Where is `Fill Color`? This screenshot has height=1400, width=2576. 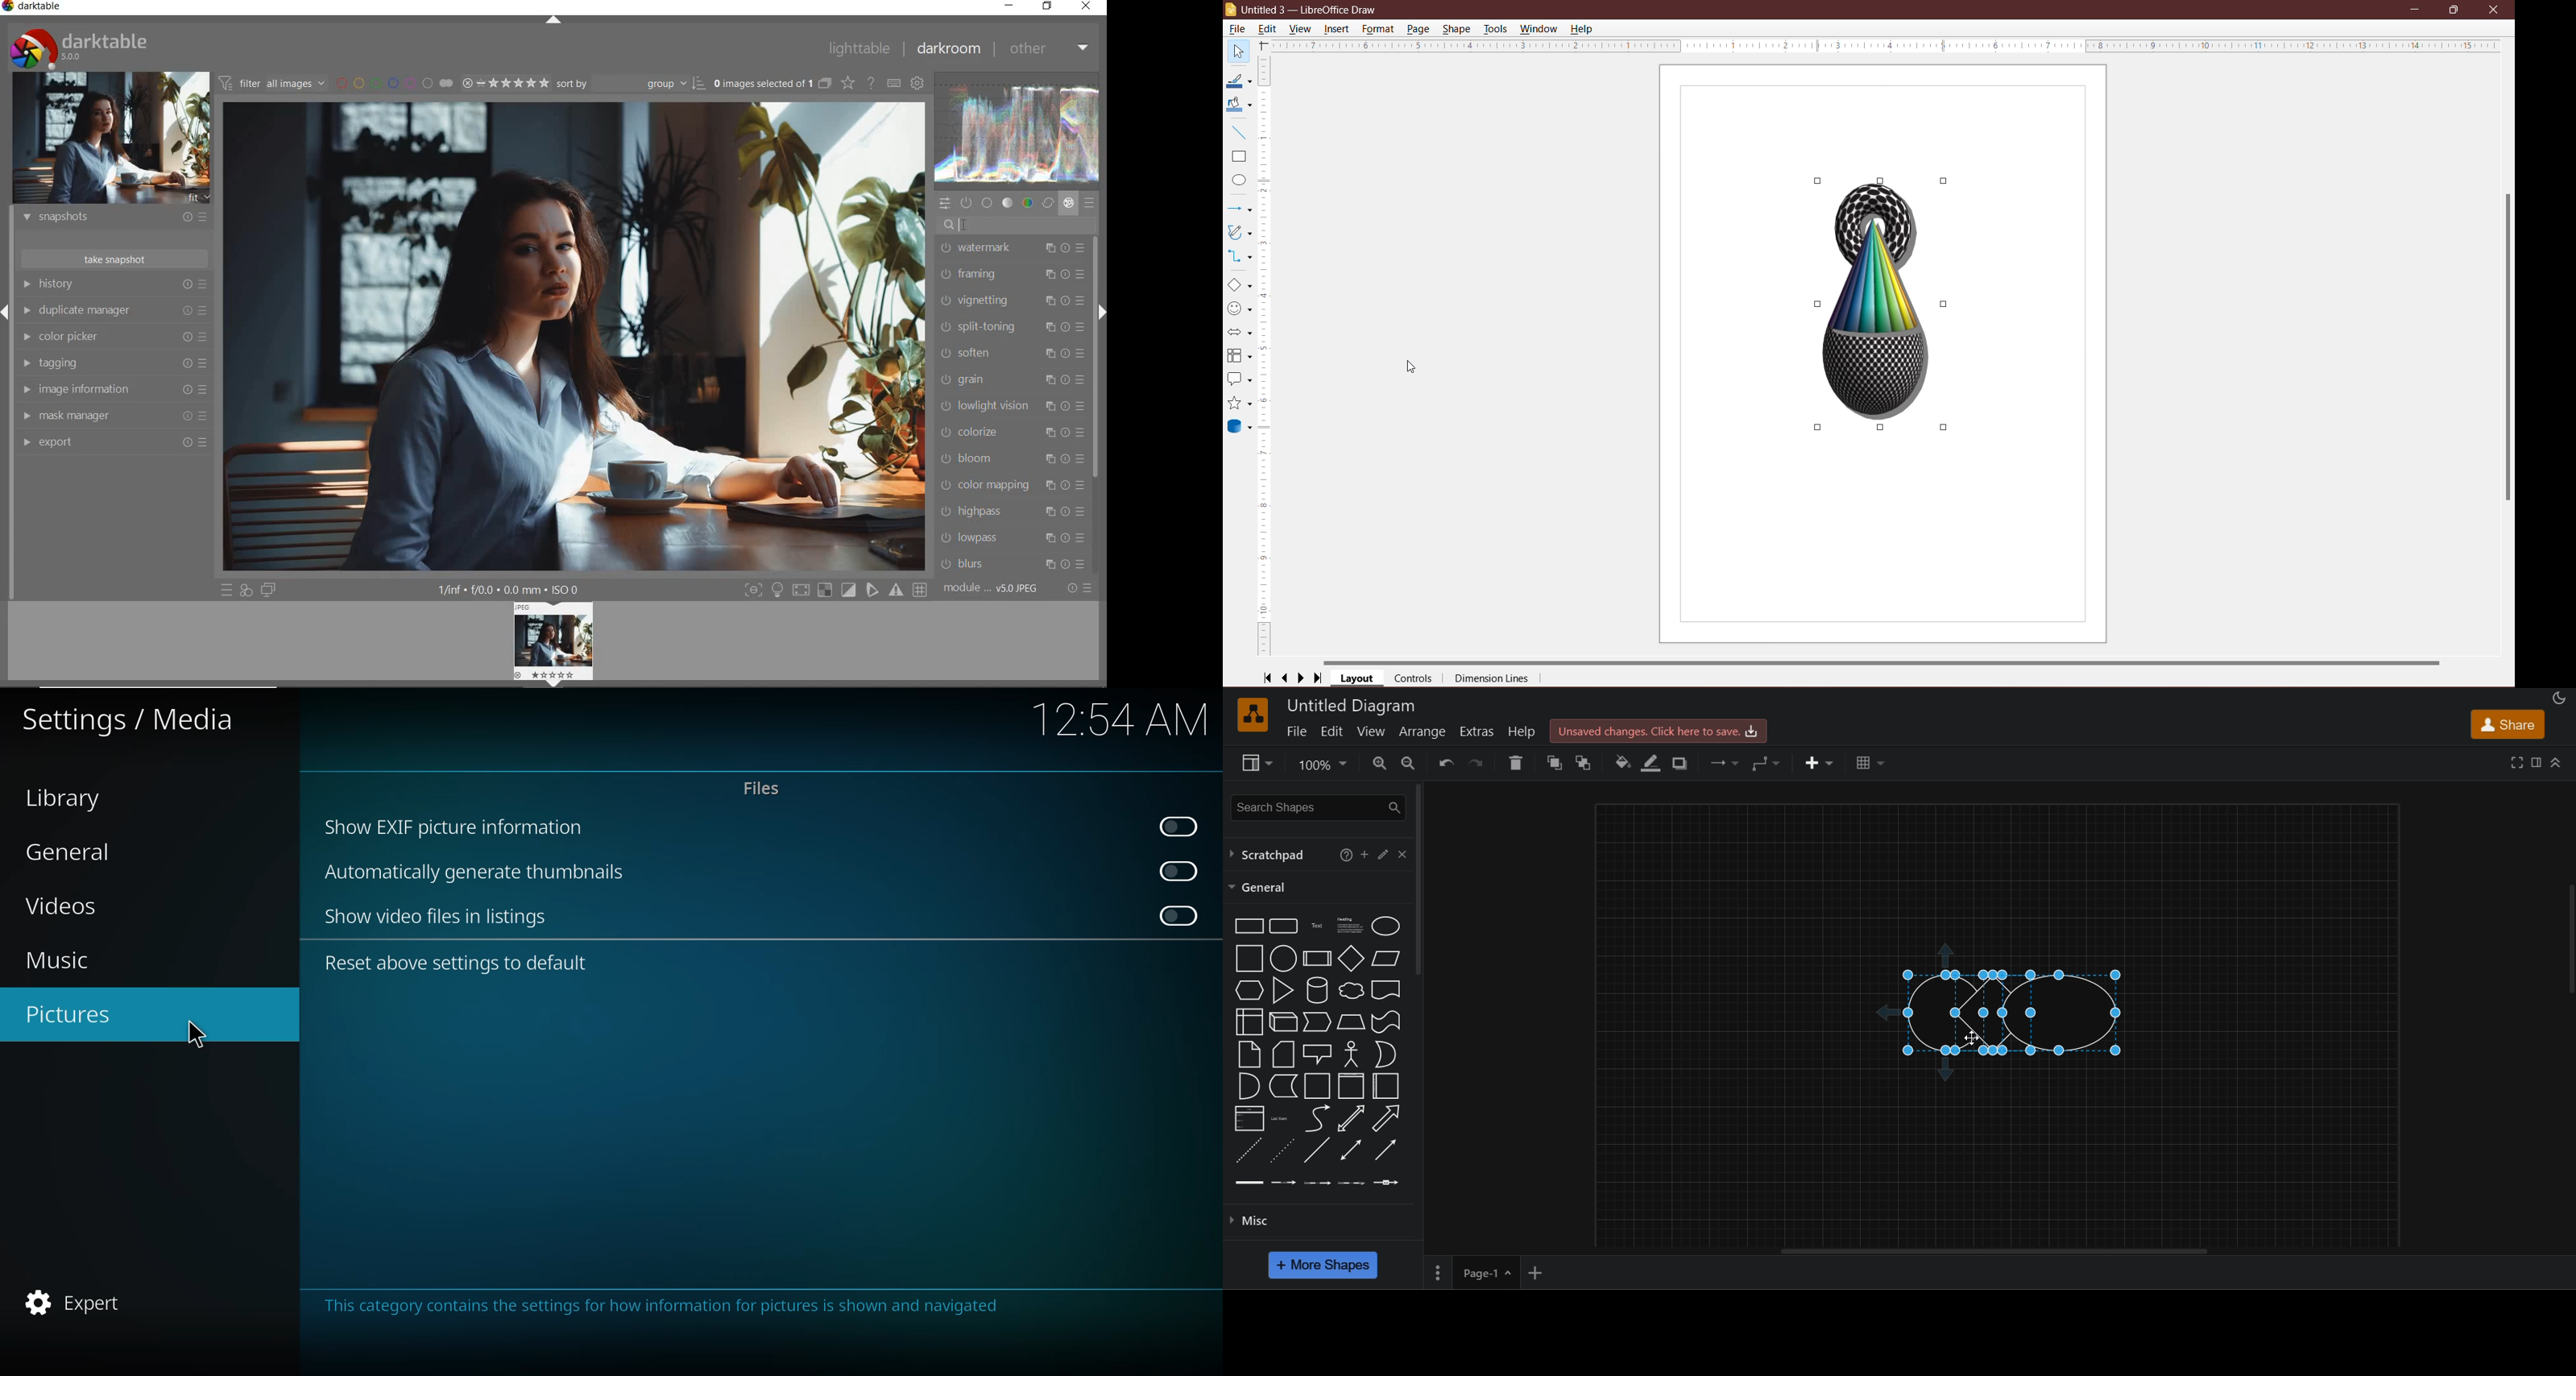 Fill Color is located at coordinates (1238, 106).